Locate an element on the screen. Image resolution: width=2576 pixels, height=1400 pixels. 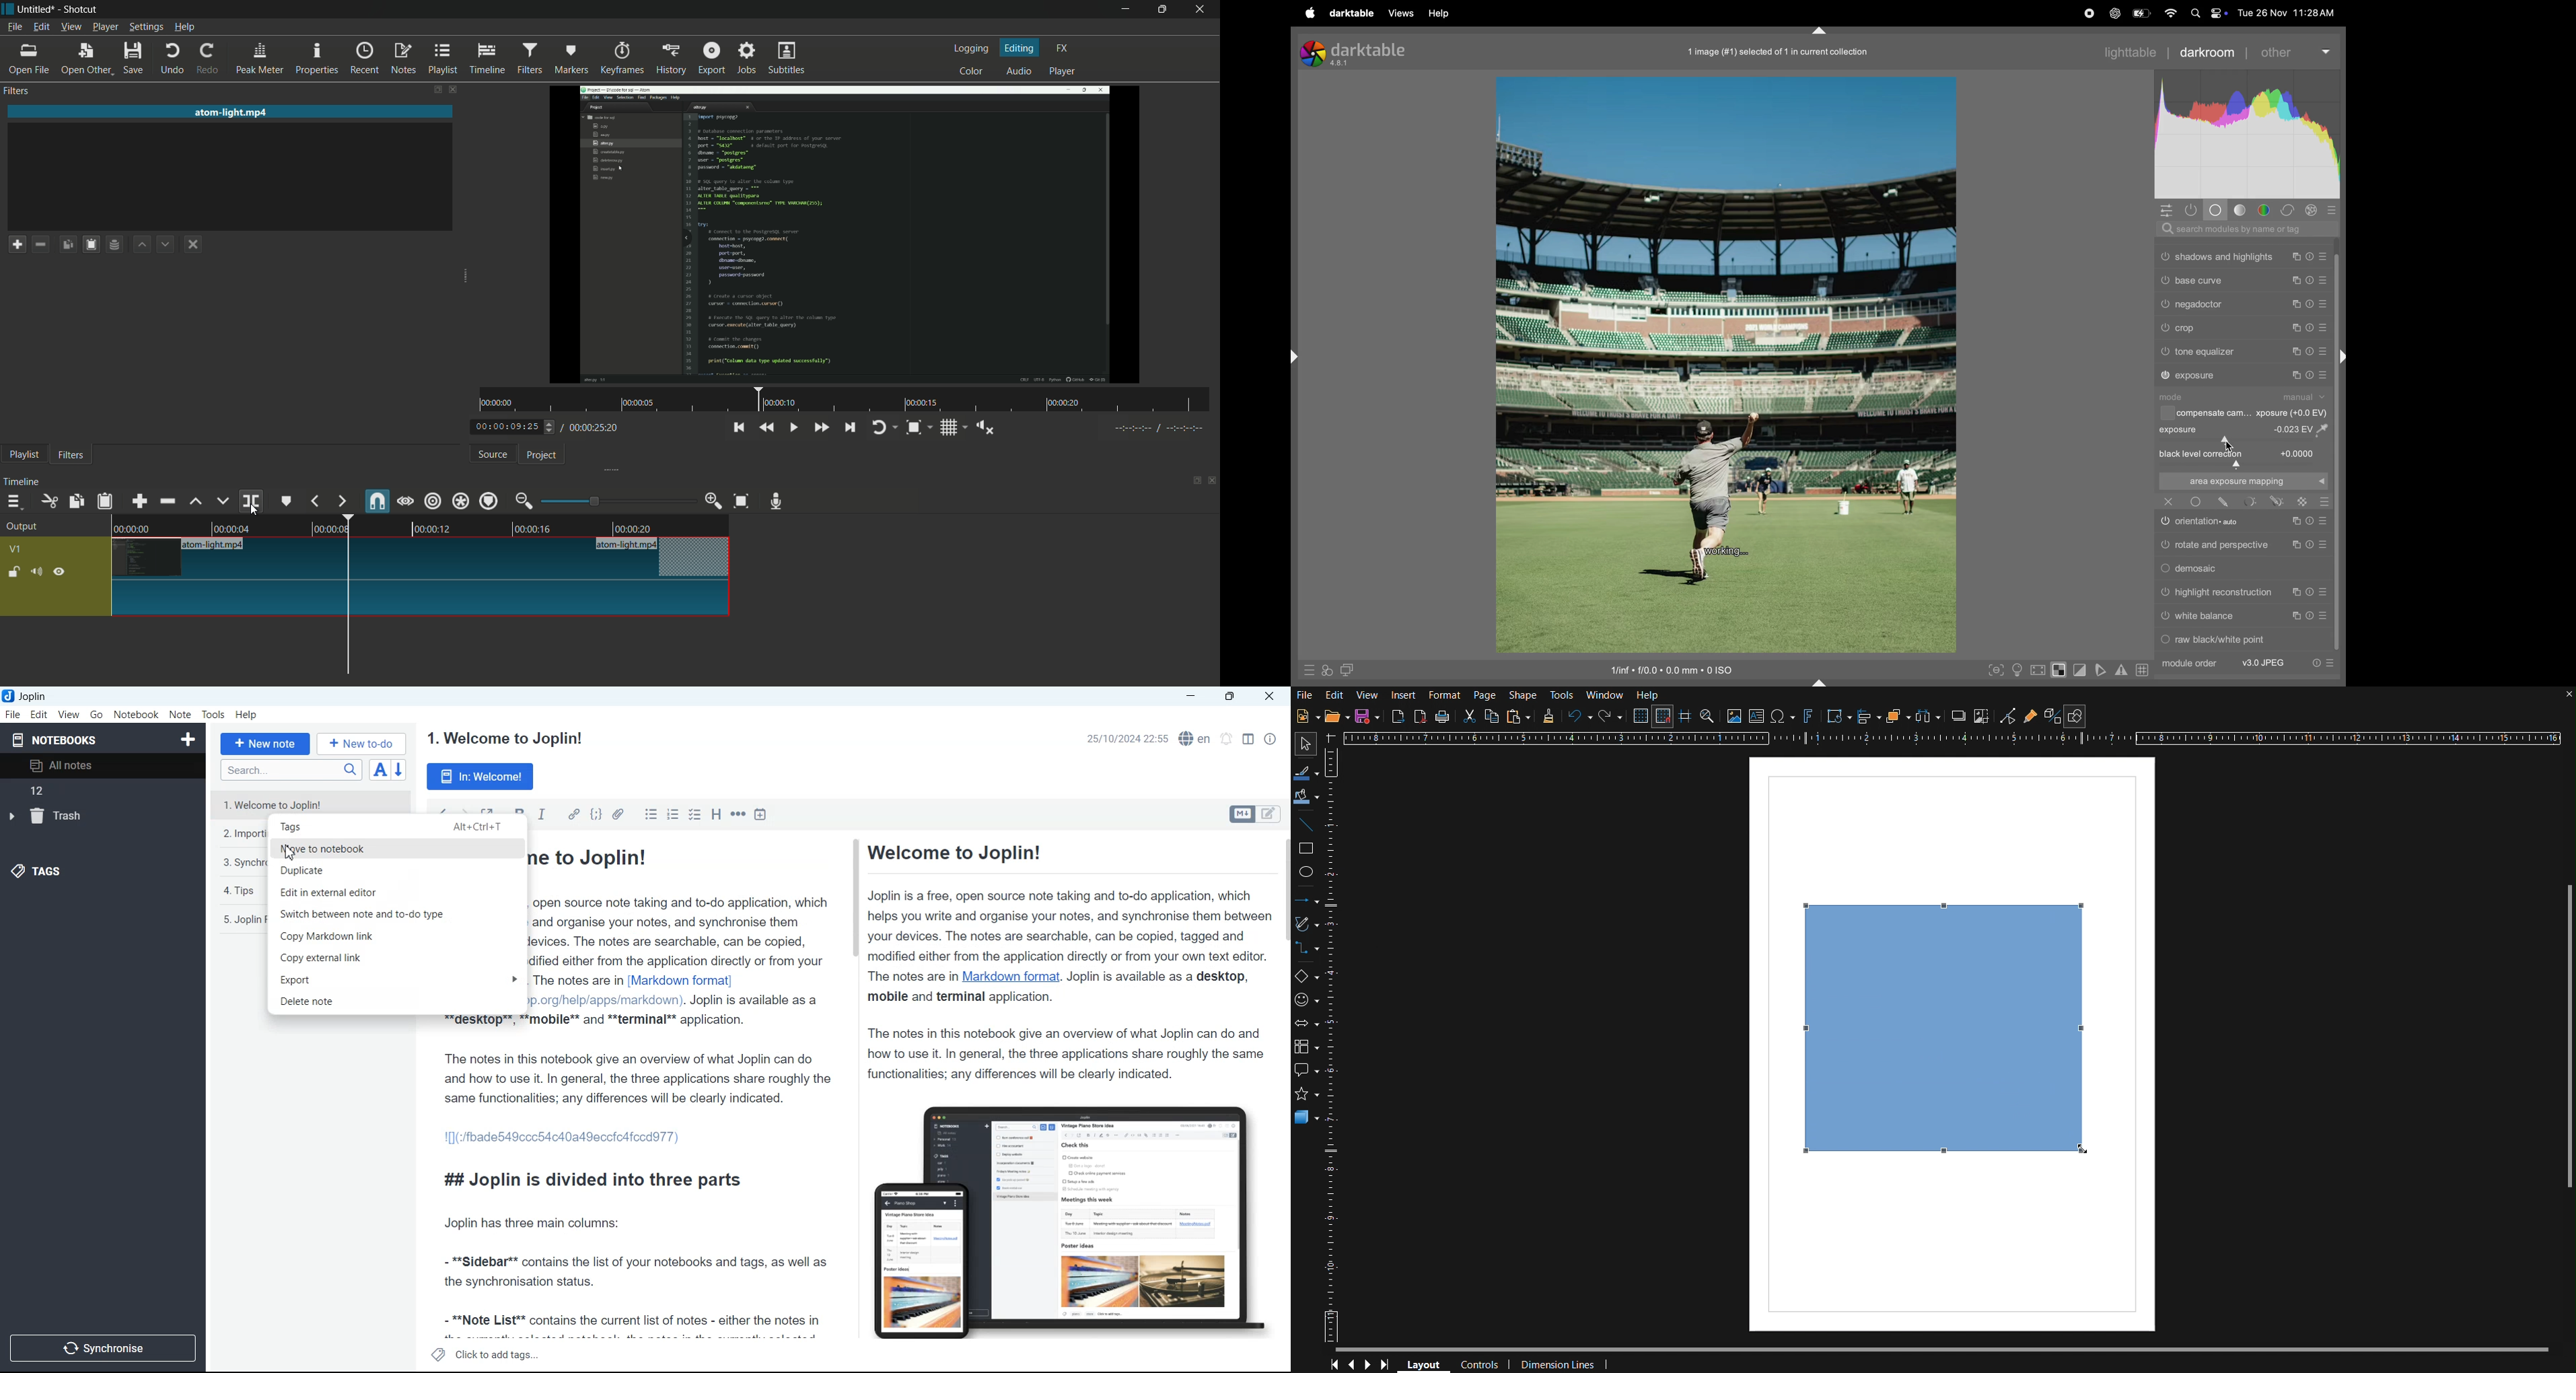
Edit is located at coordinates (39, 714).